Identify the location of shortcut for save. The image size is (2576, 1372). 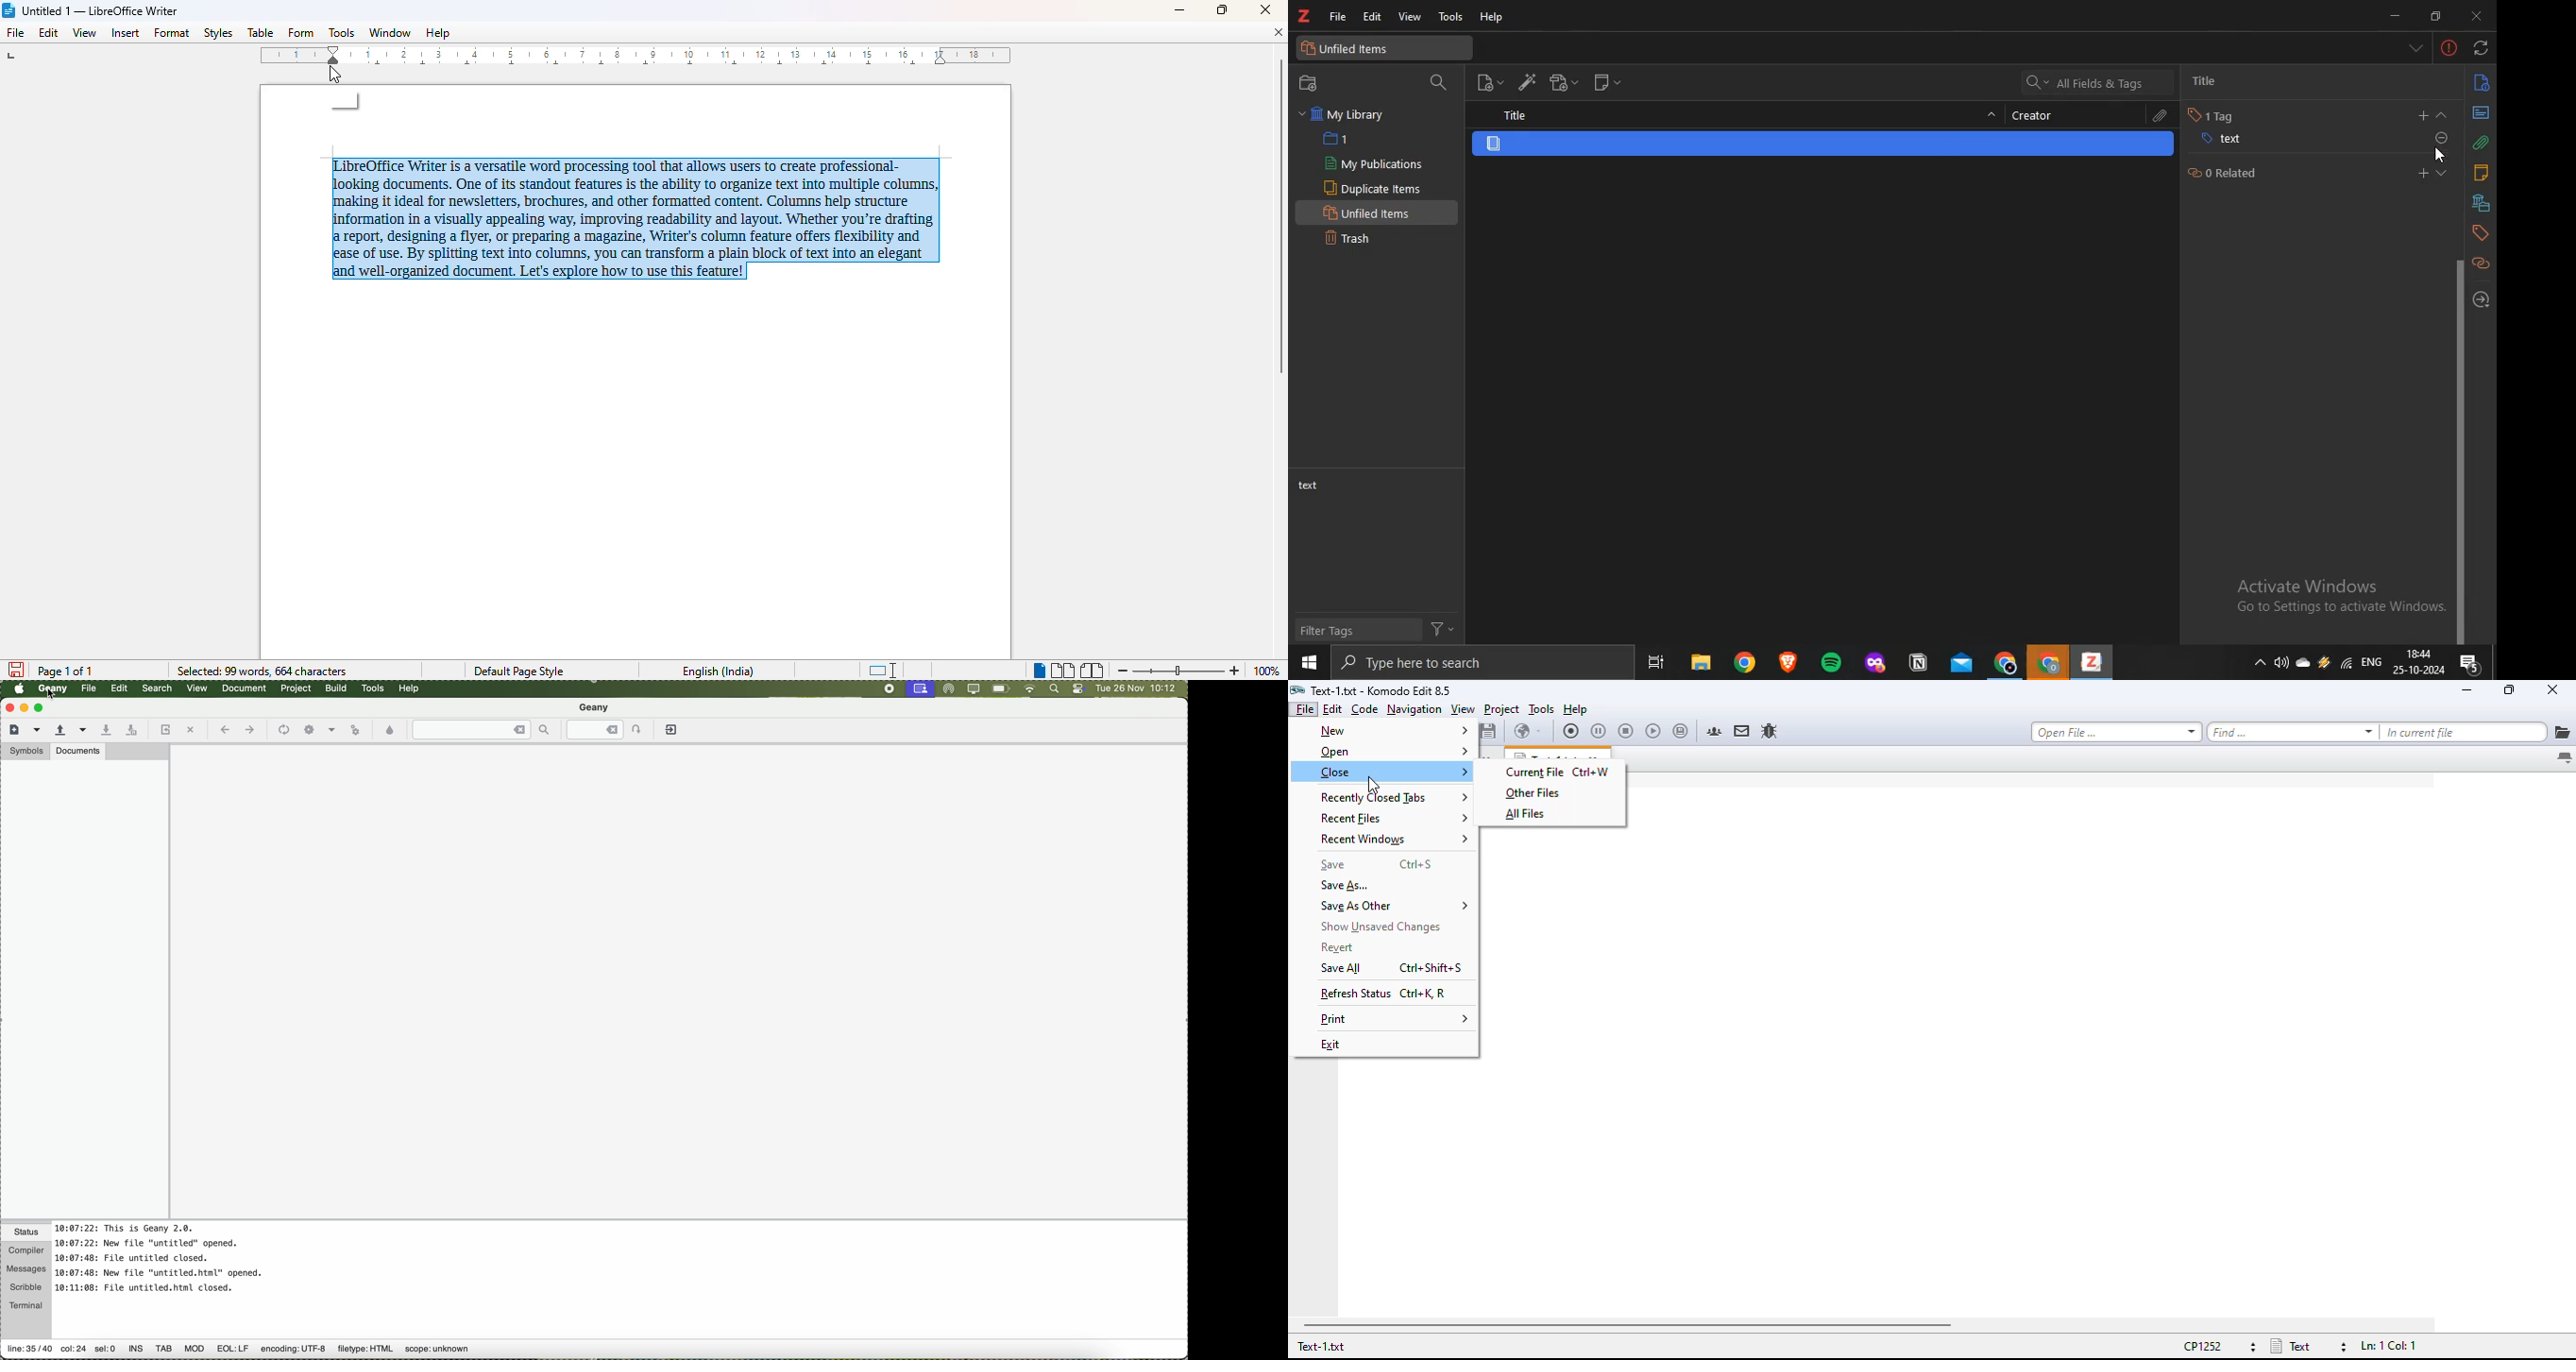
(1416, 864).